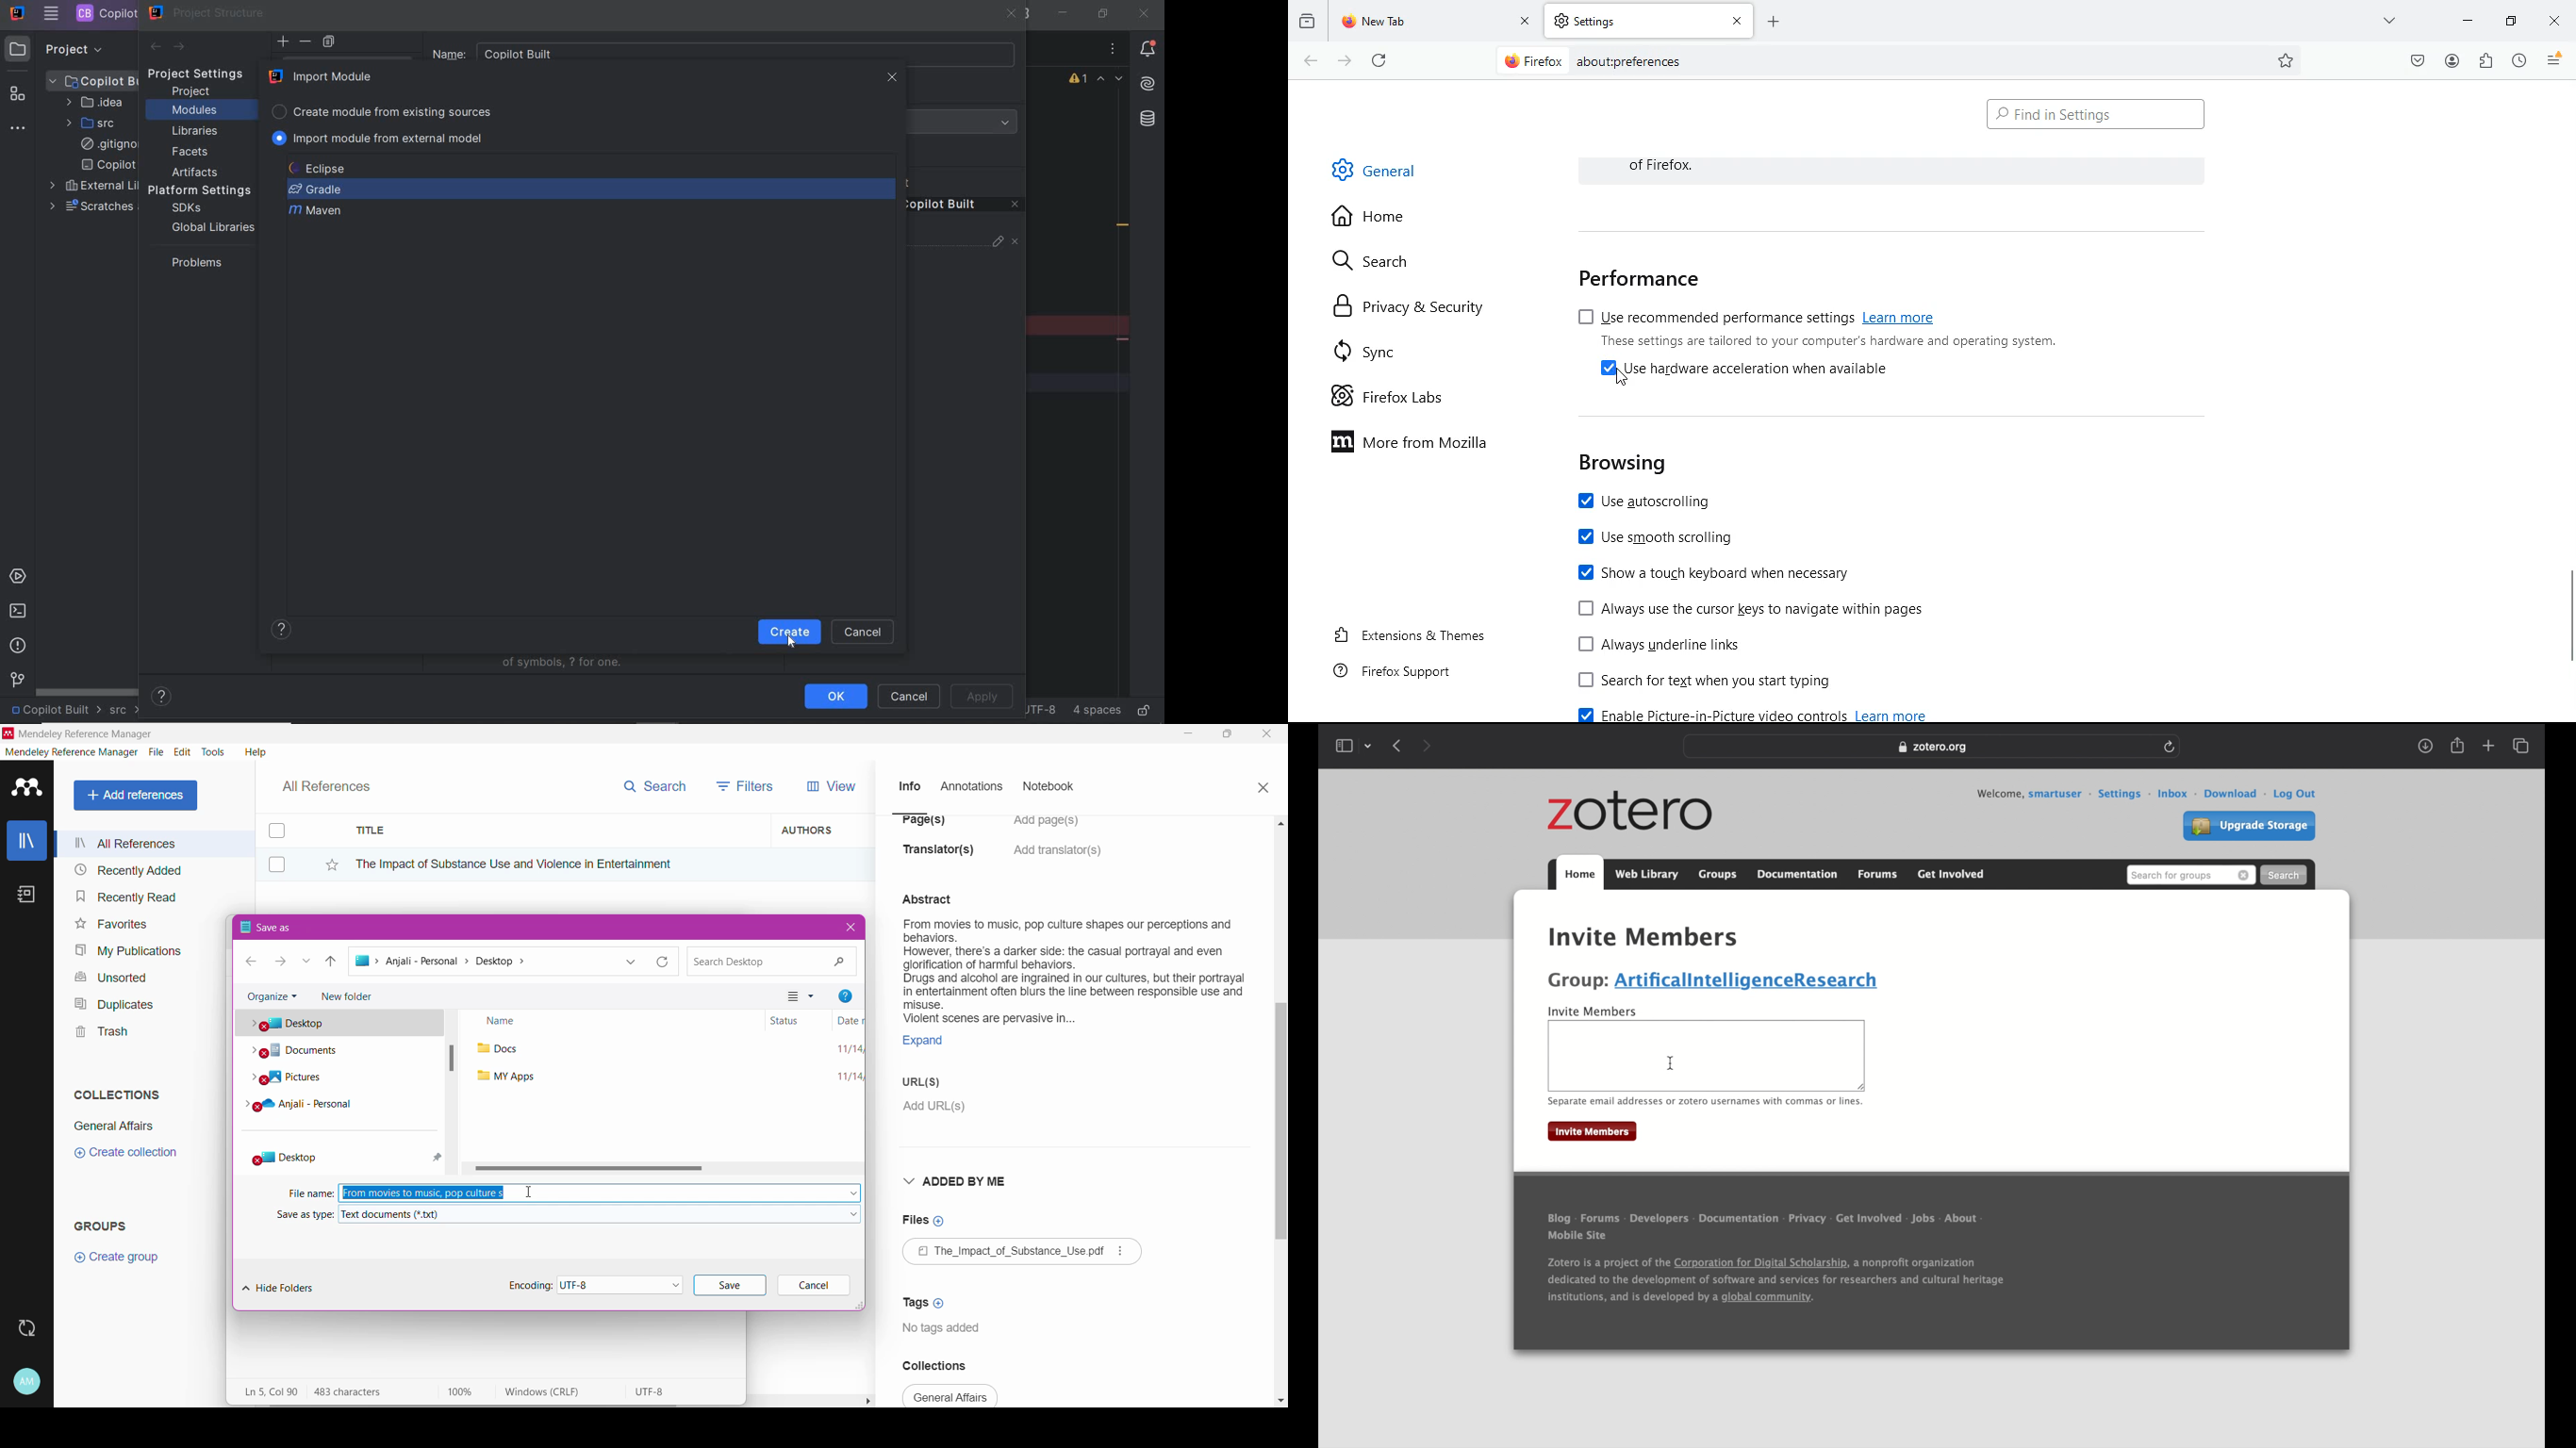 This screenshot has width=2576, height=1456. I want to click on options, so click(1114, 51).